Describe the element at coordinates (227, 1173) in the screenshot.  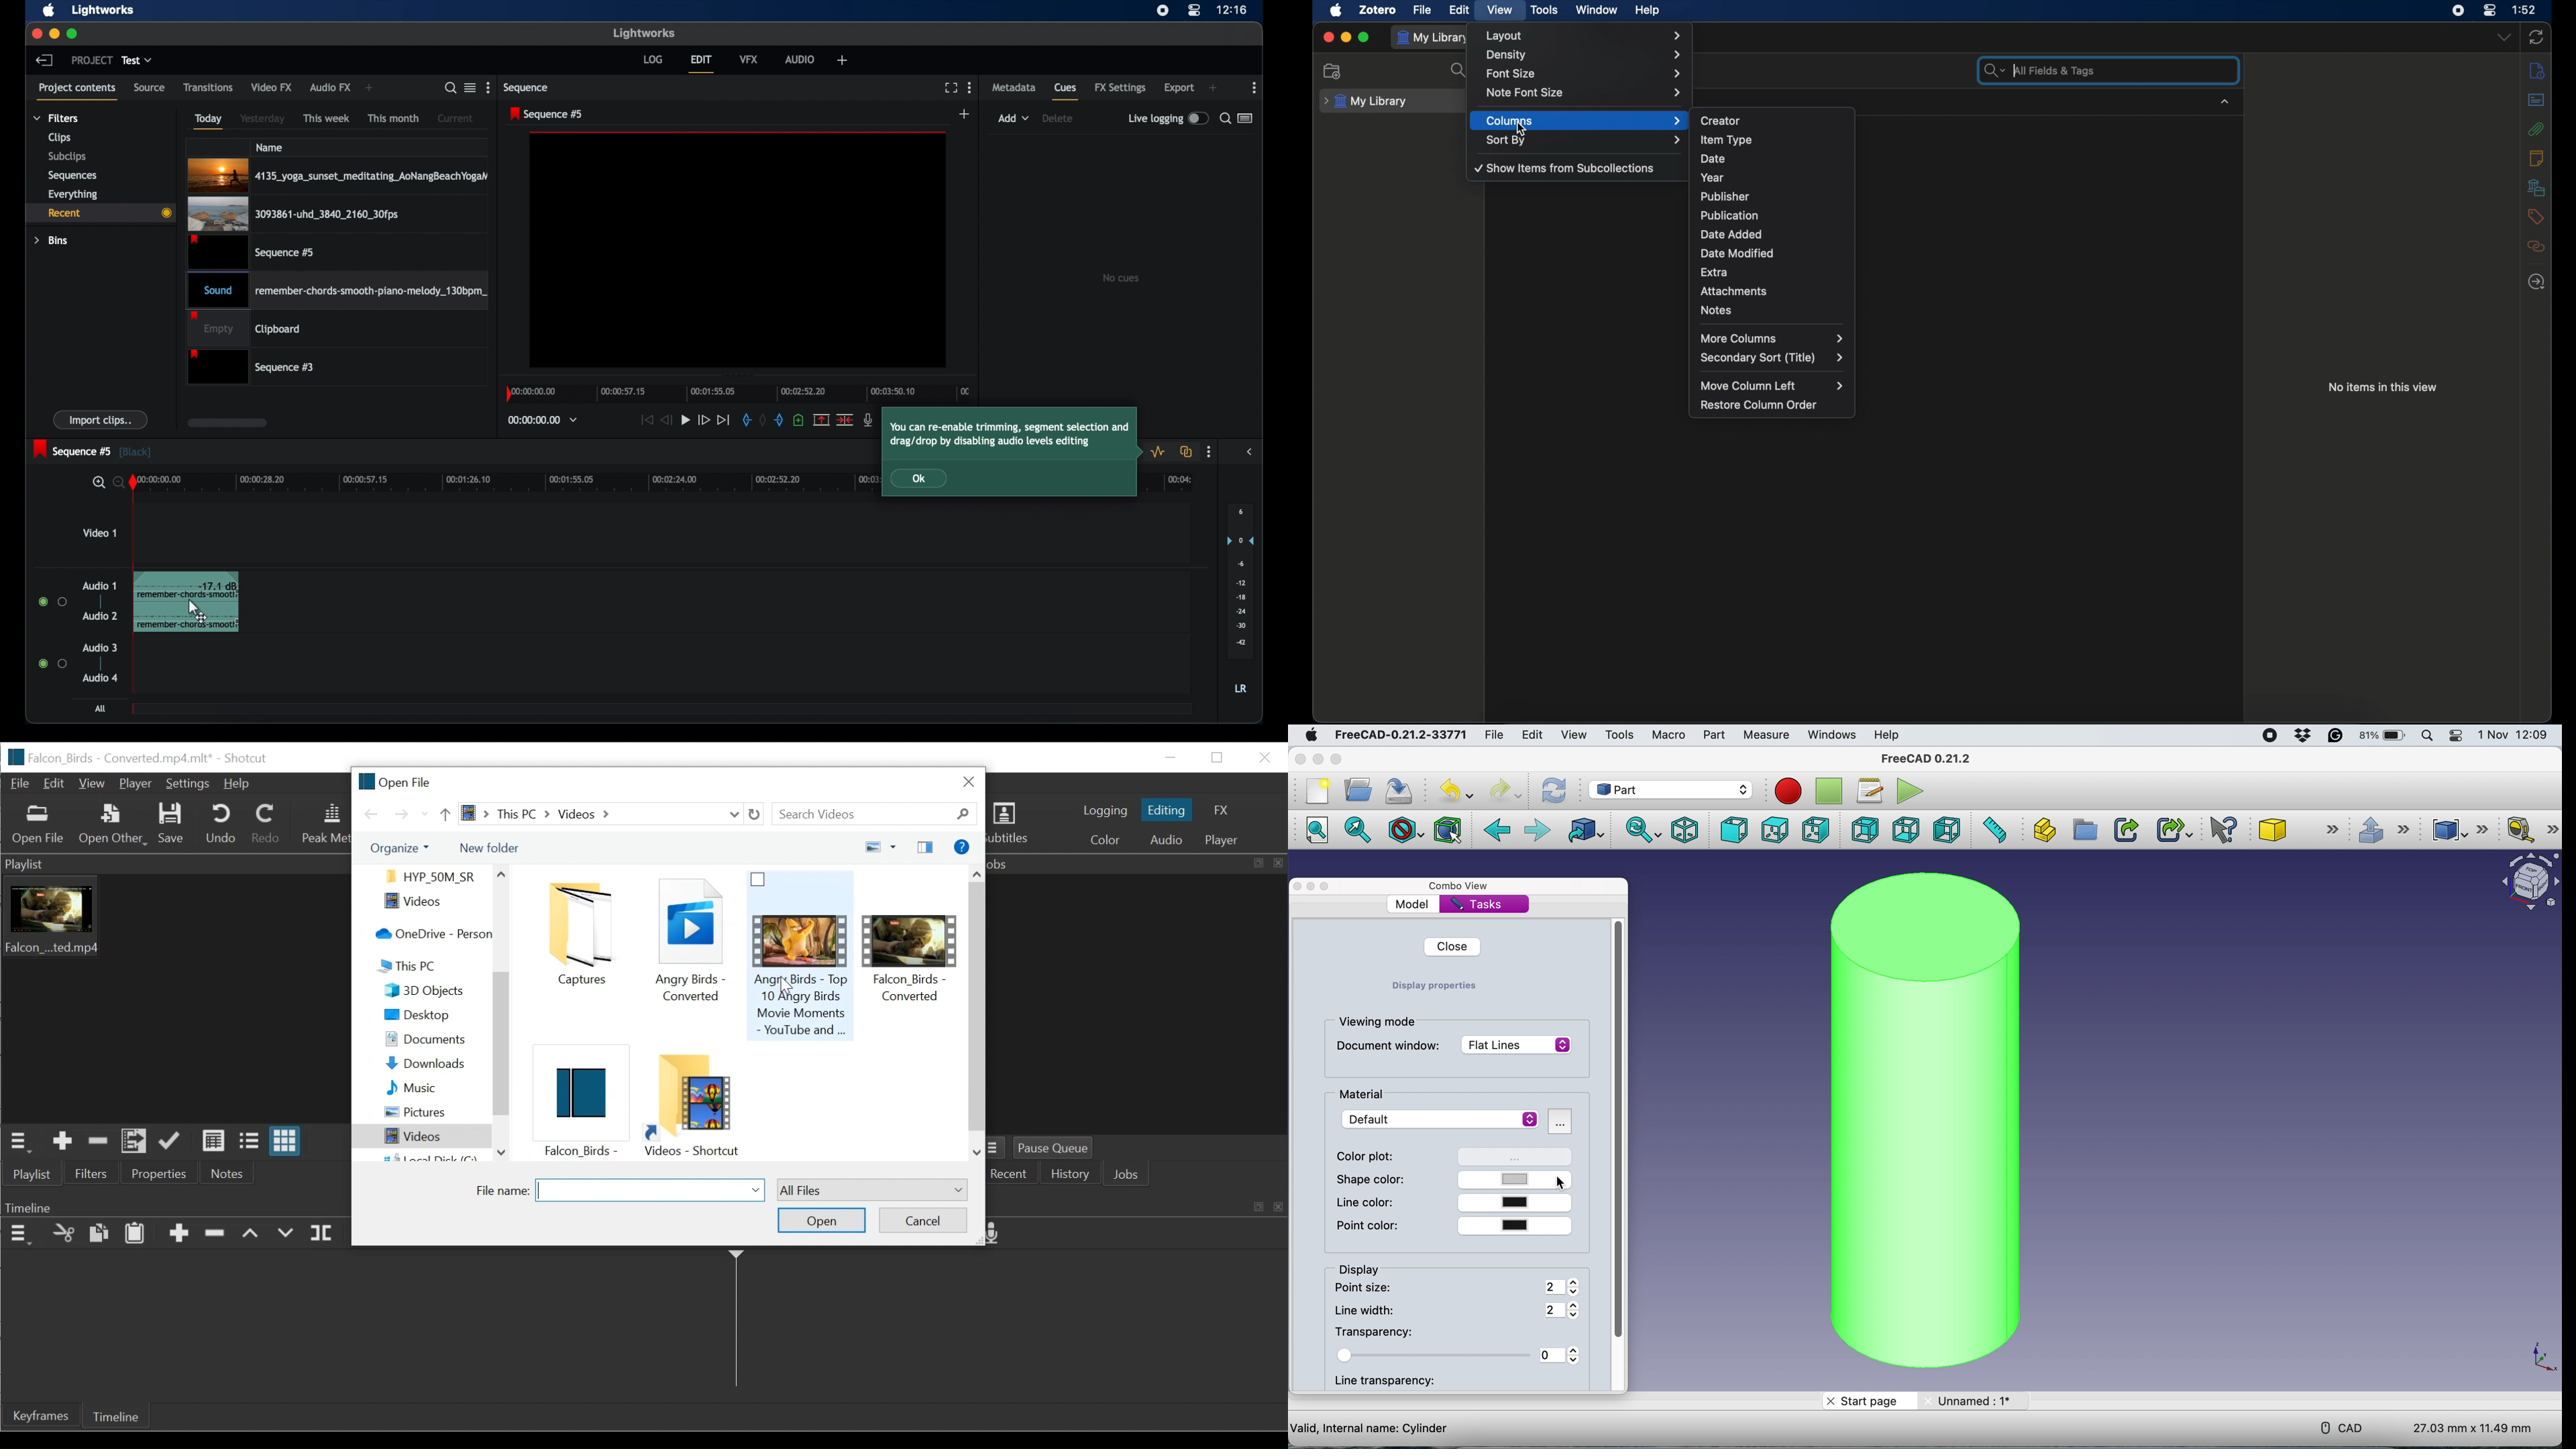
I see `Notes` at that location.